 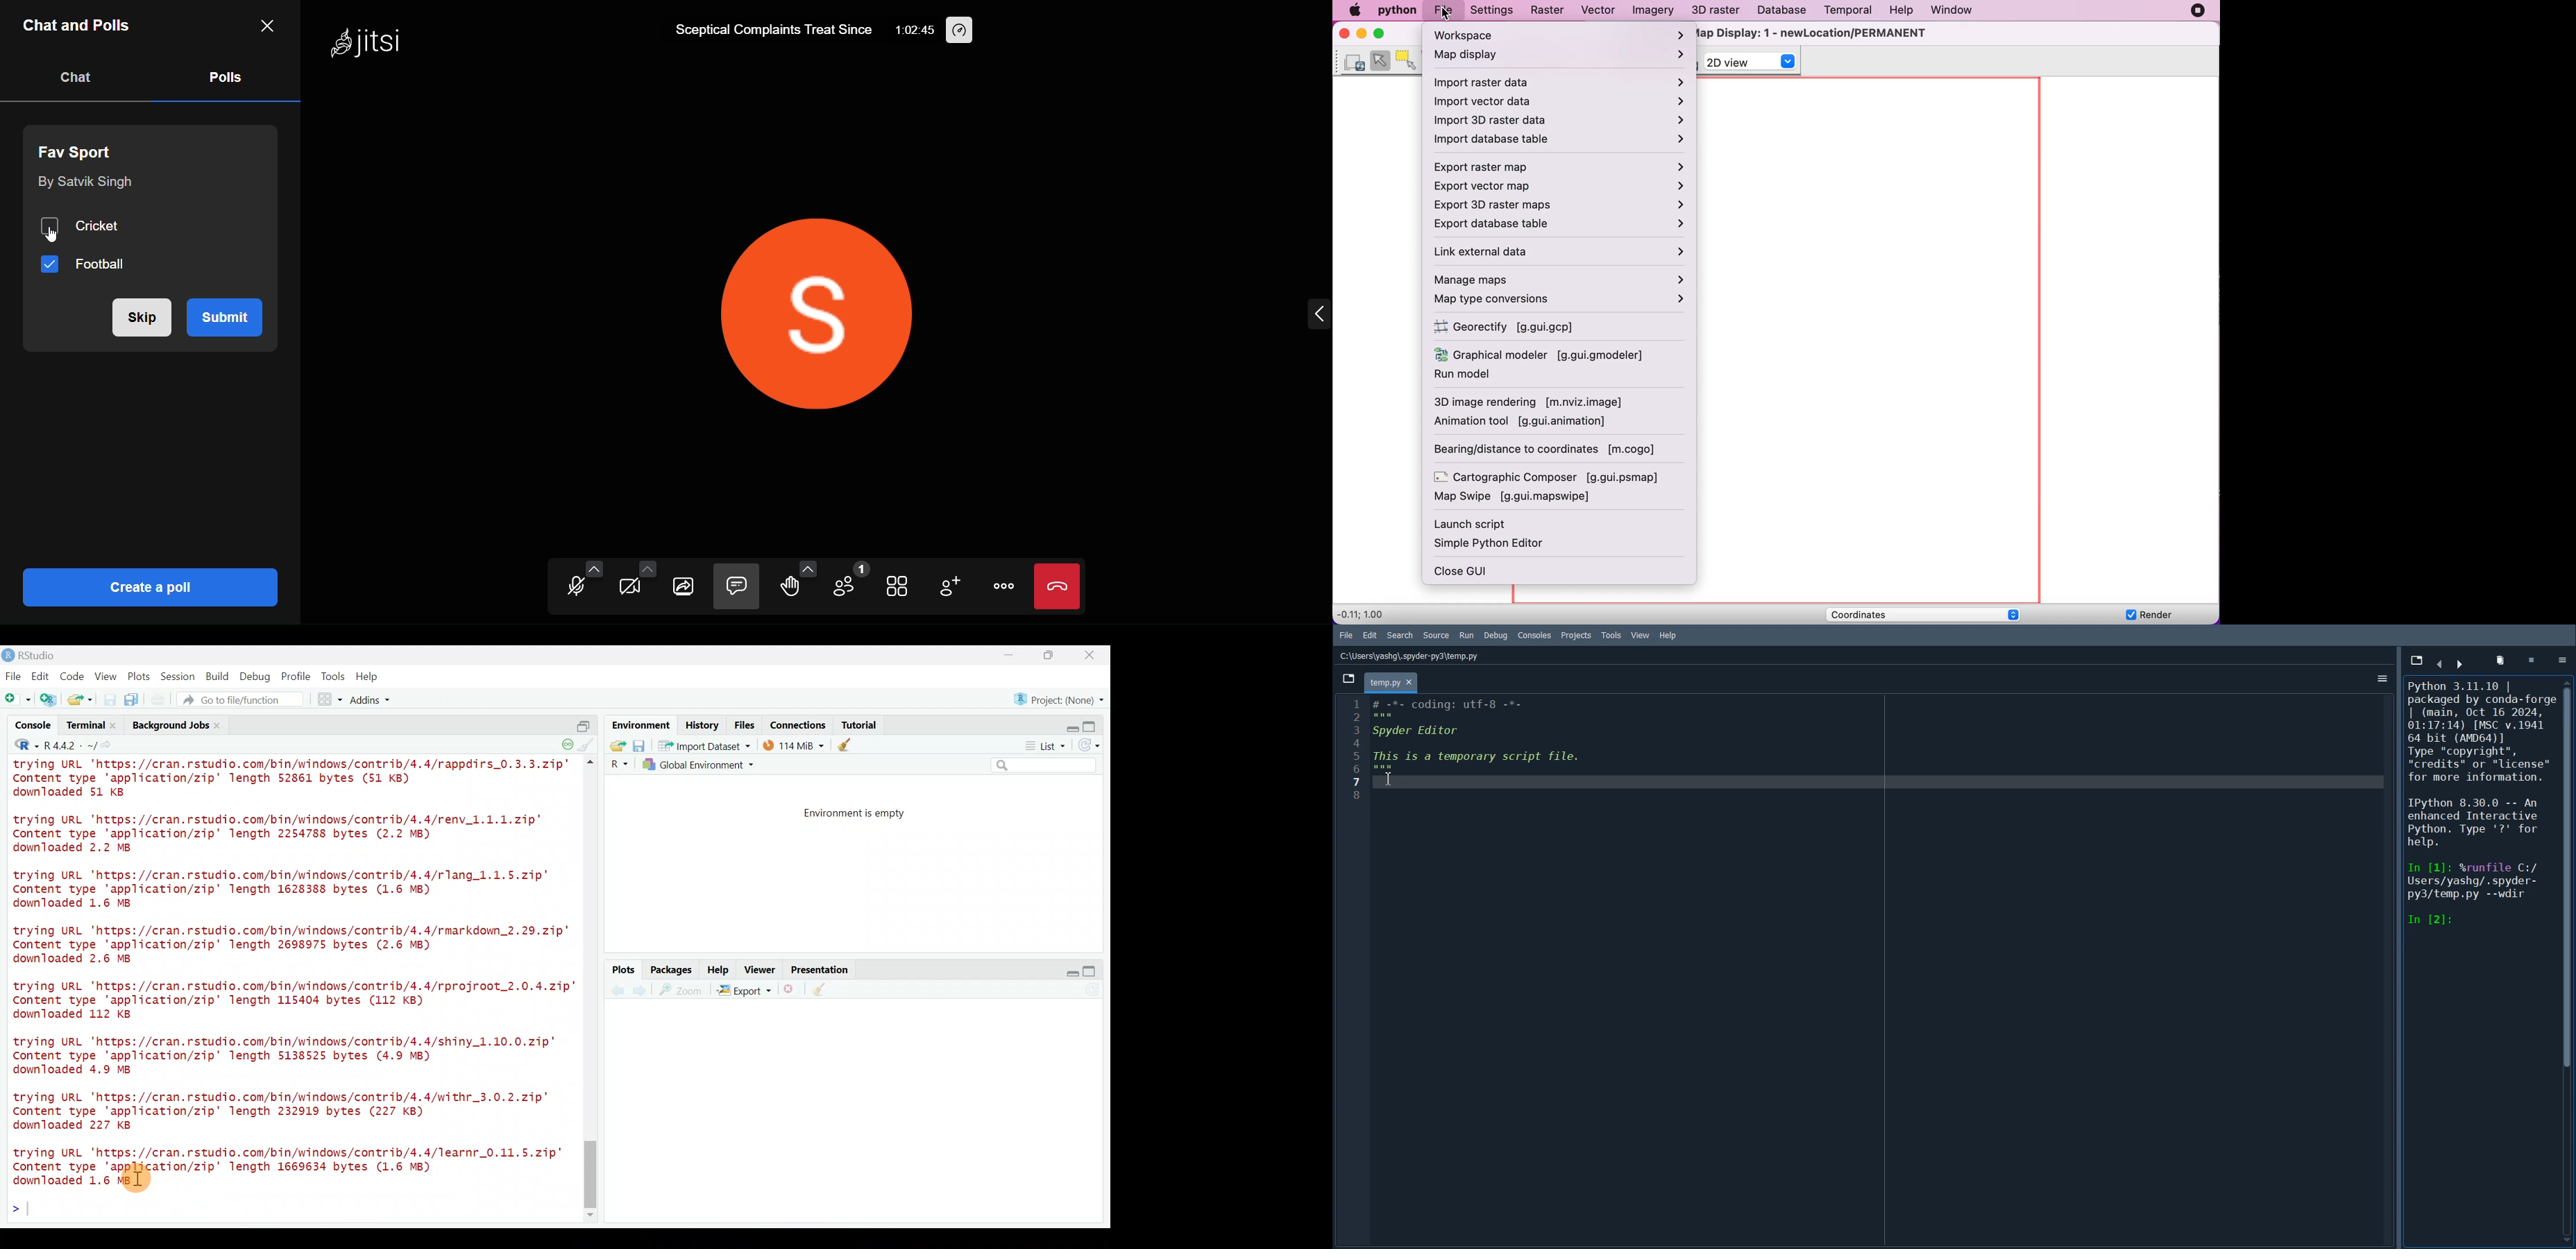 What do you see at coordinates (245, 700) in the screenshot?
I see `Go to file/function` at bounding box center [245, 700].